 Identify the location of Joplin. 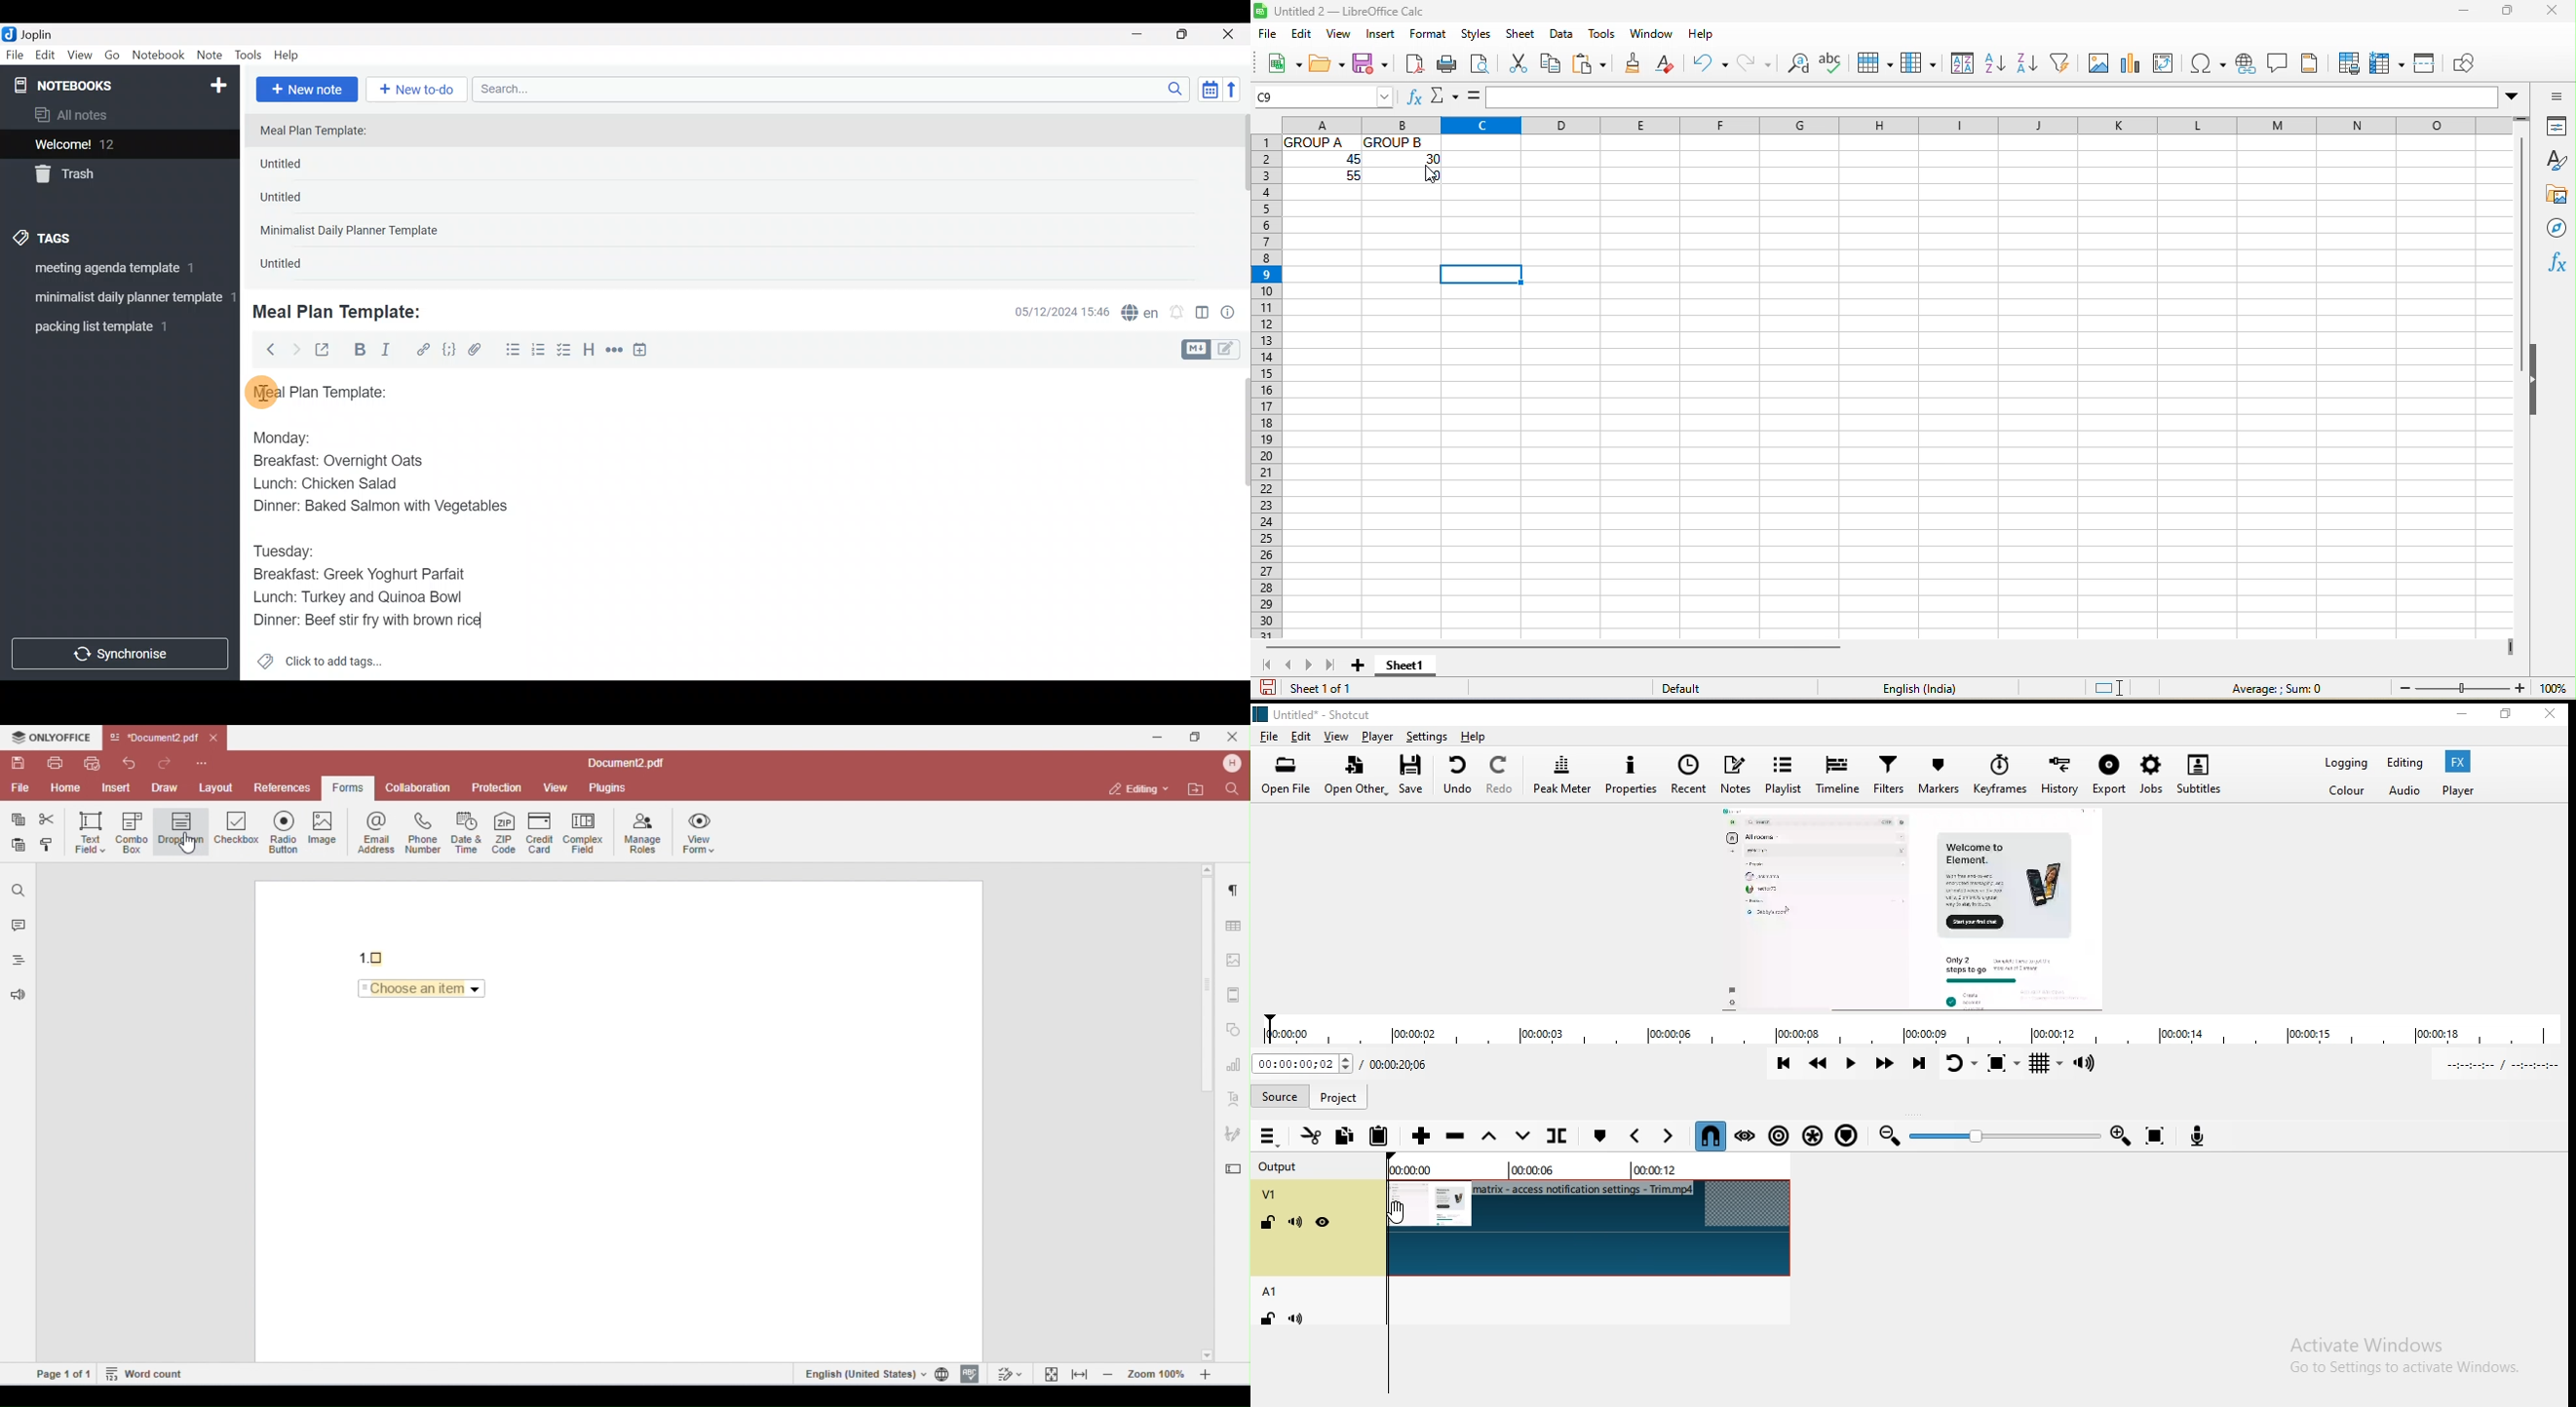
(45, 33).